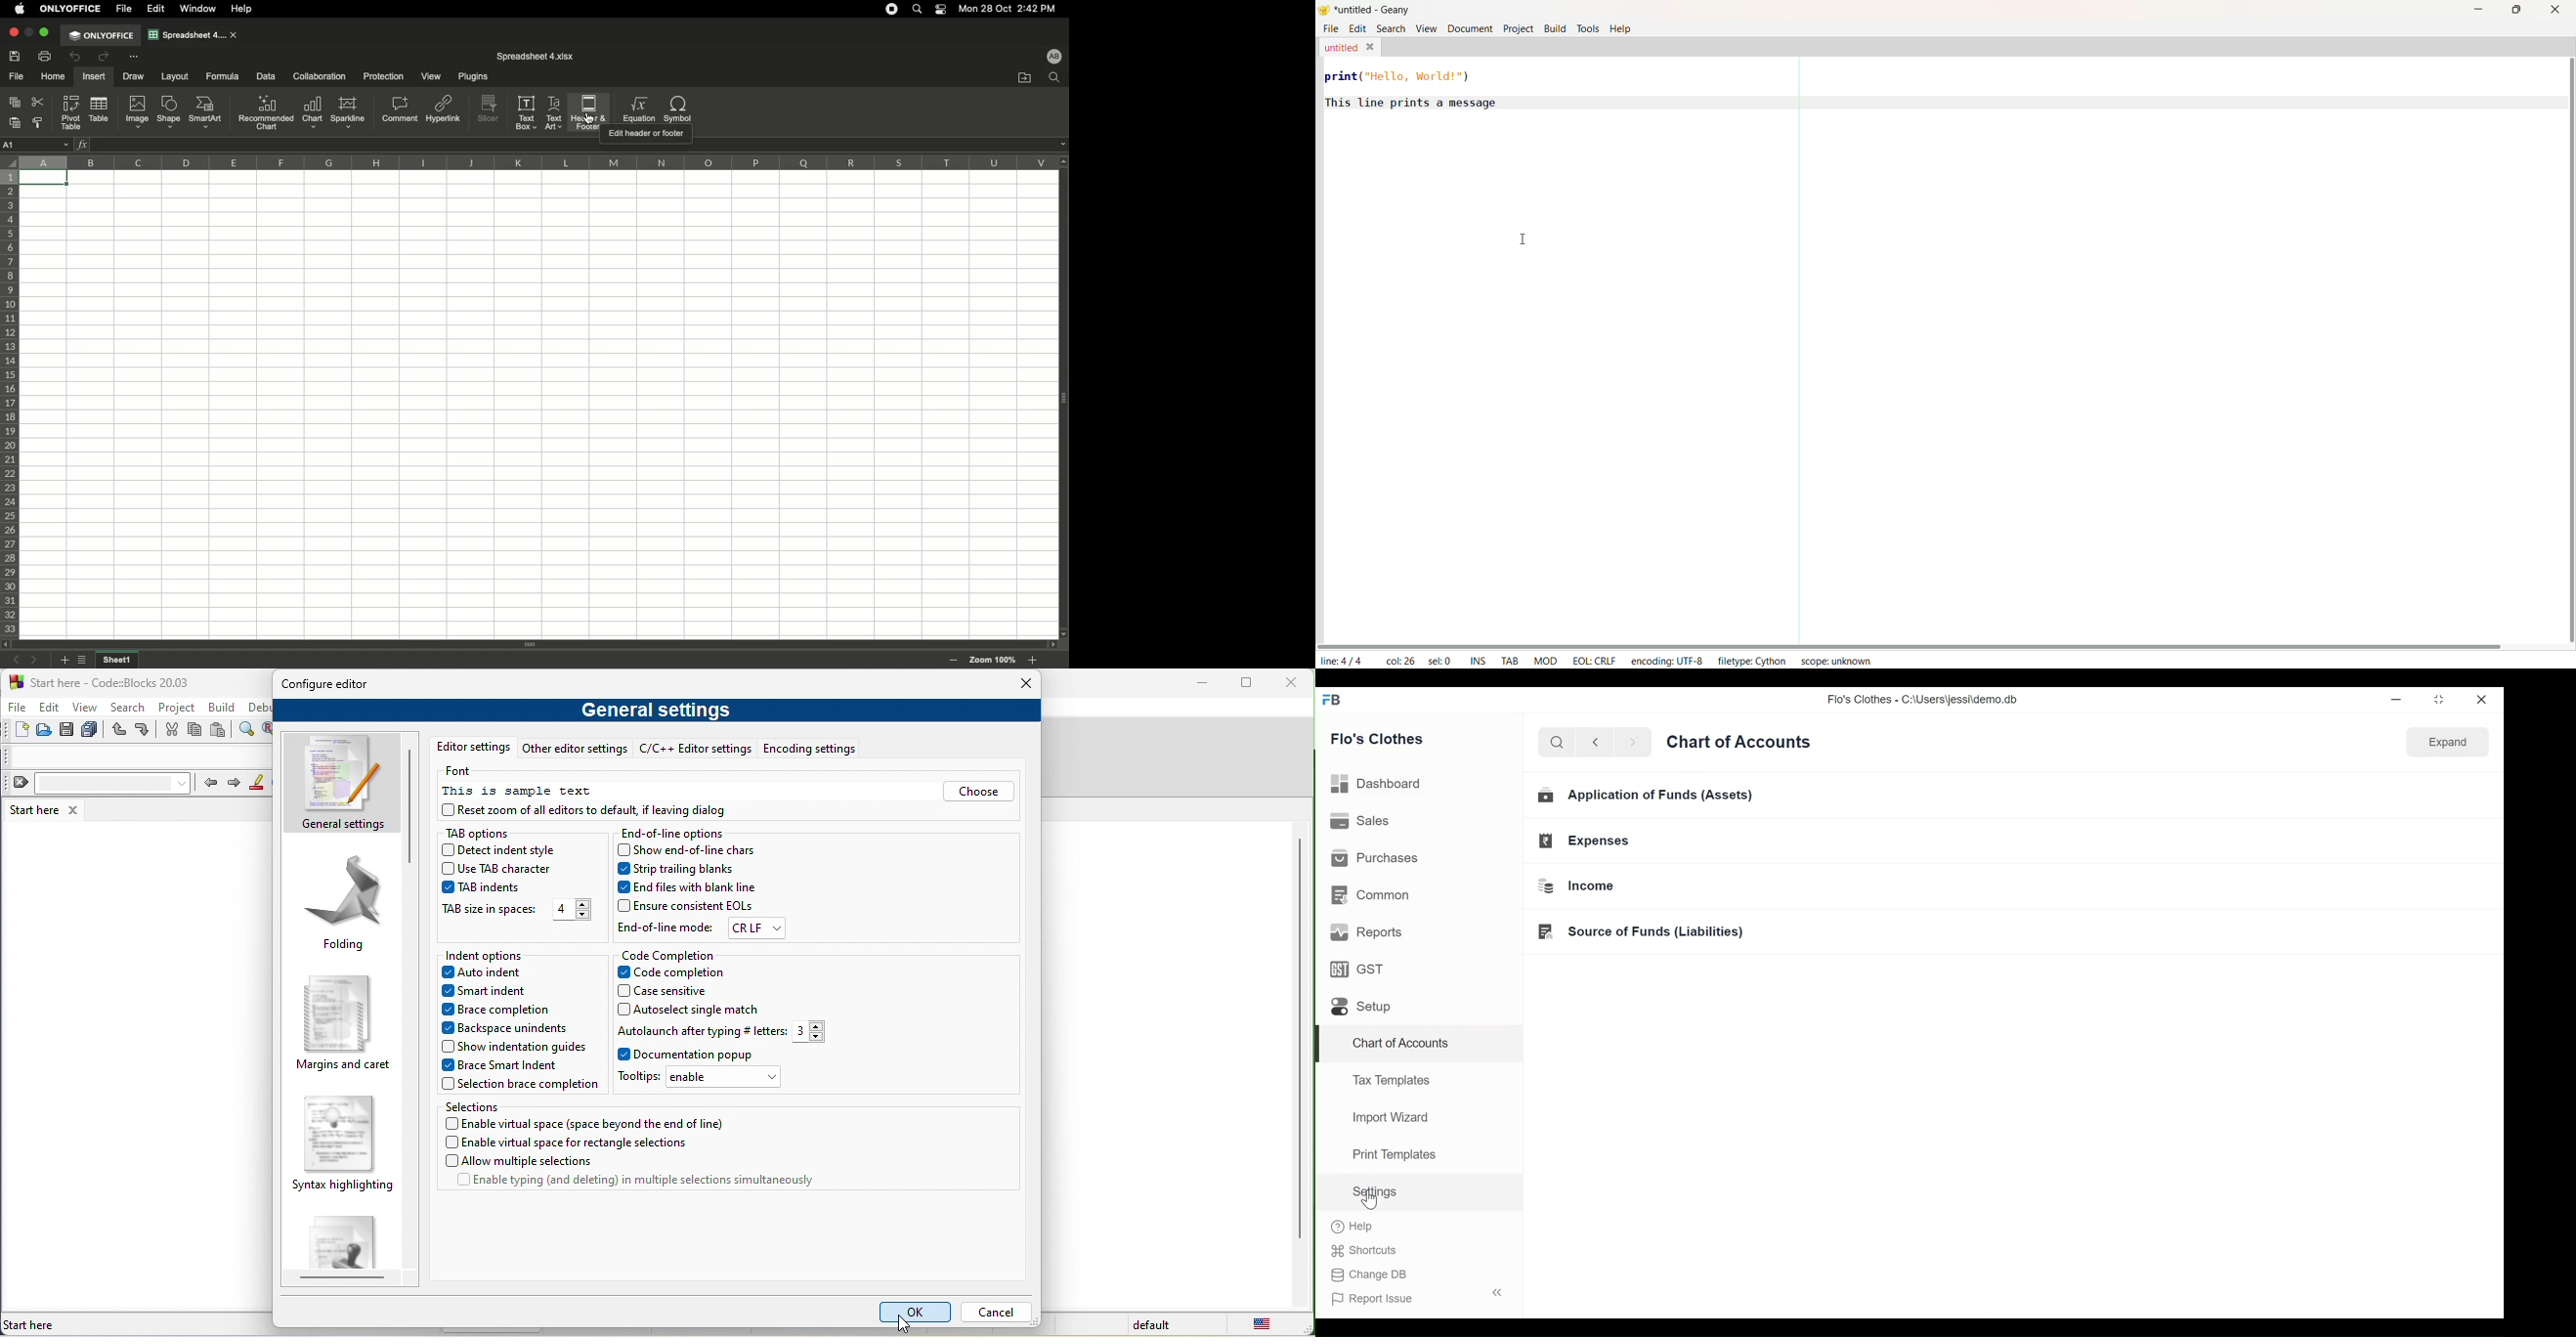 This screenshot has height=1344, width=2576. What do you see at coordinates (19, 709) in the screenshot?
I see `file` at bounding box center [19, 709].